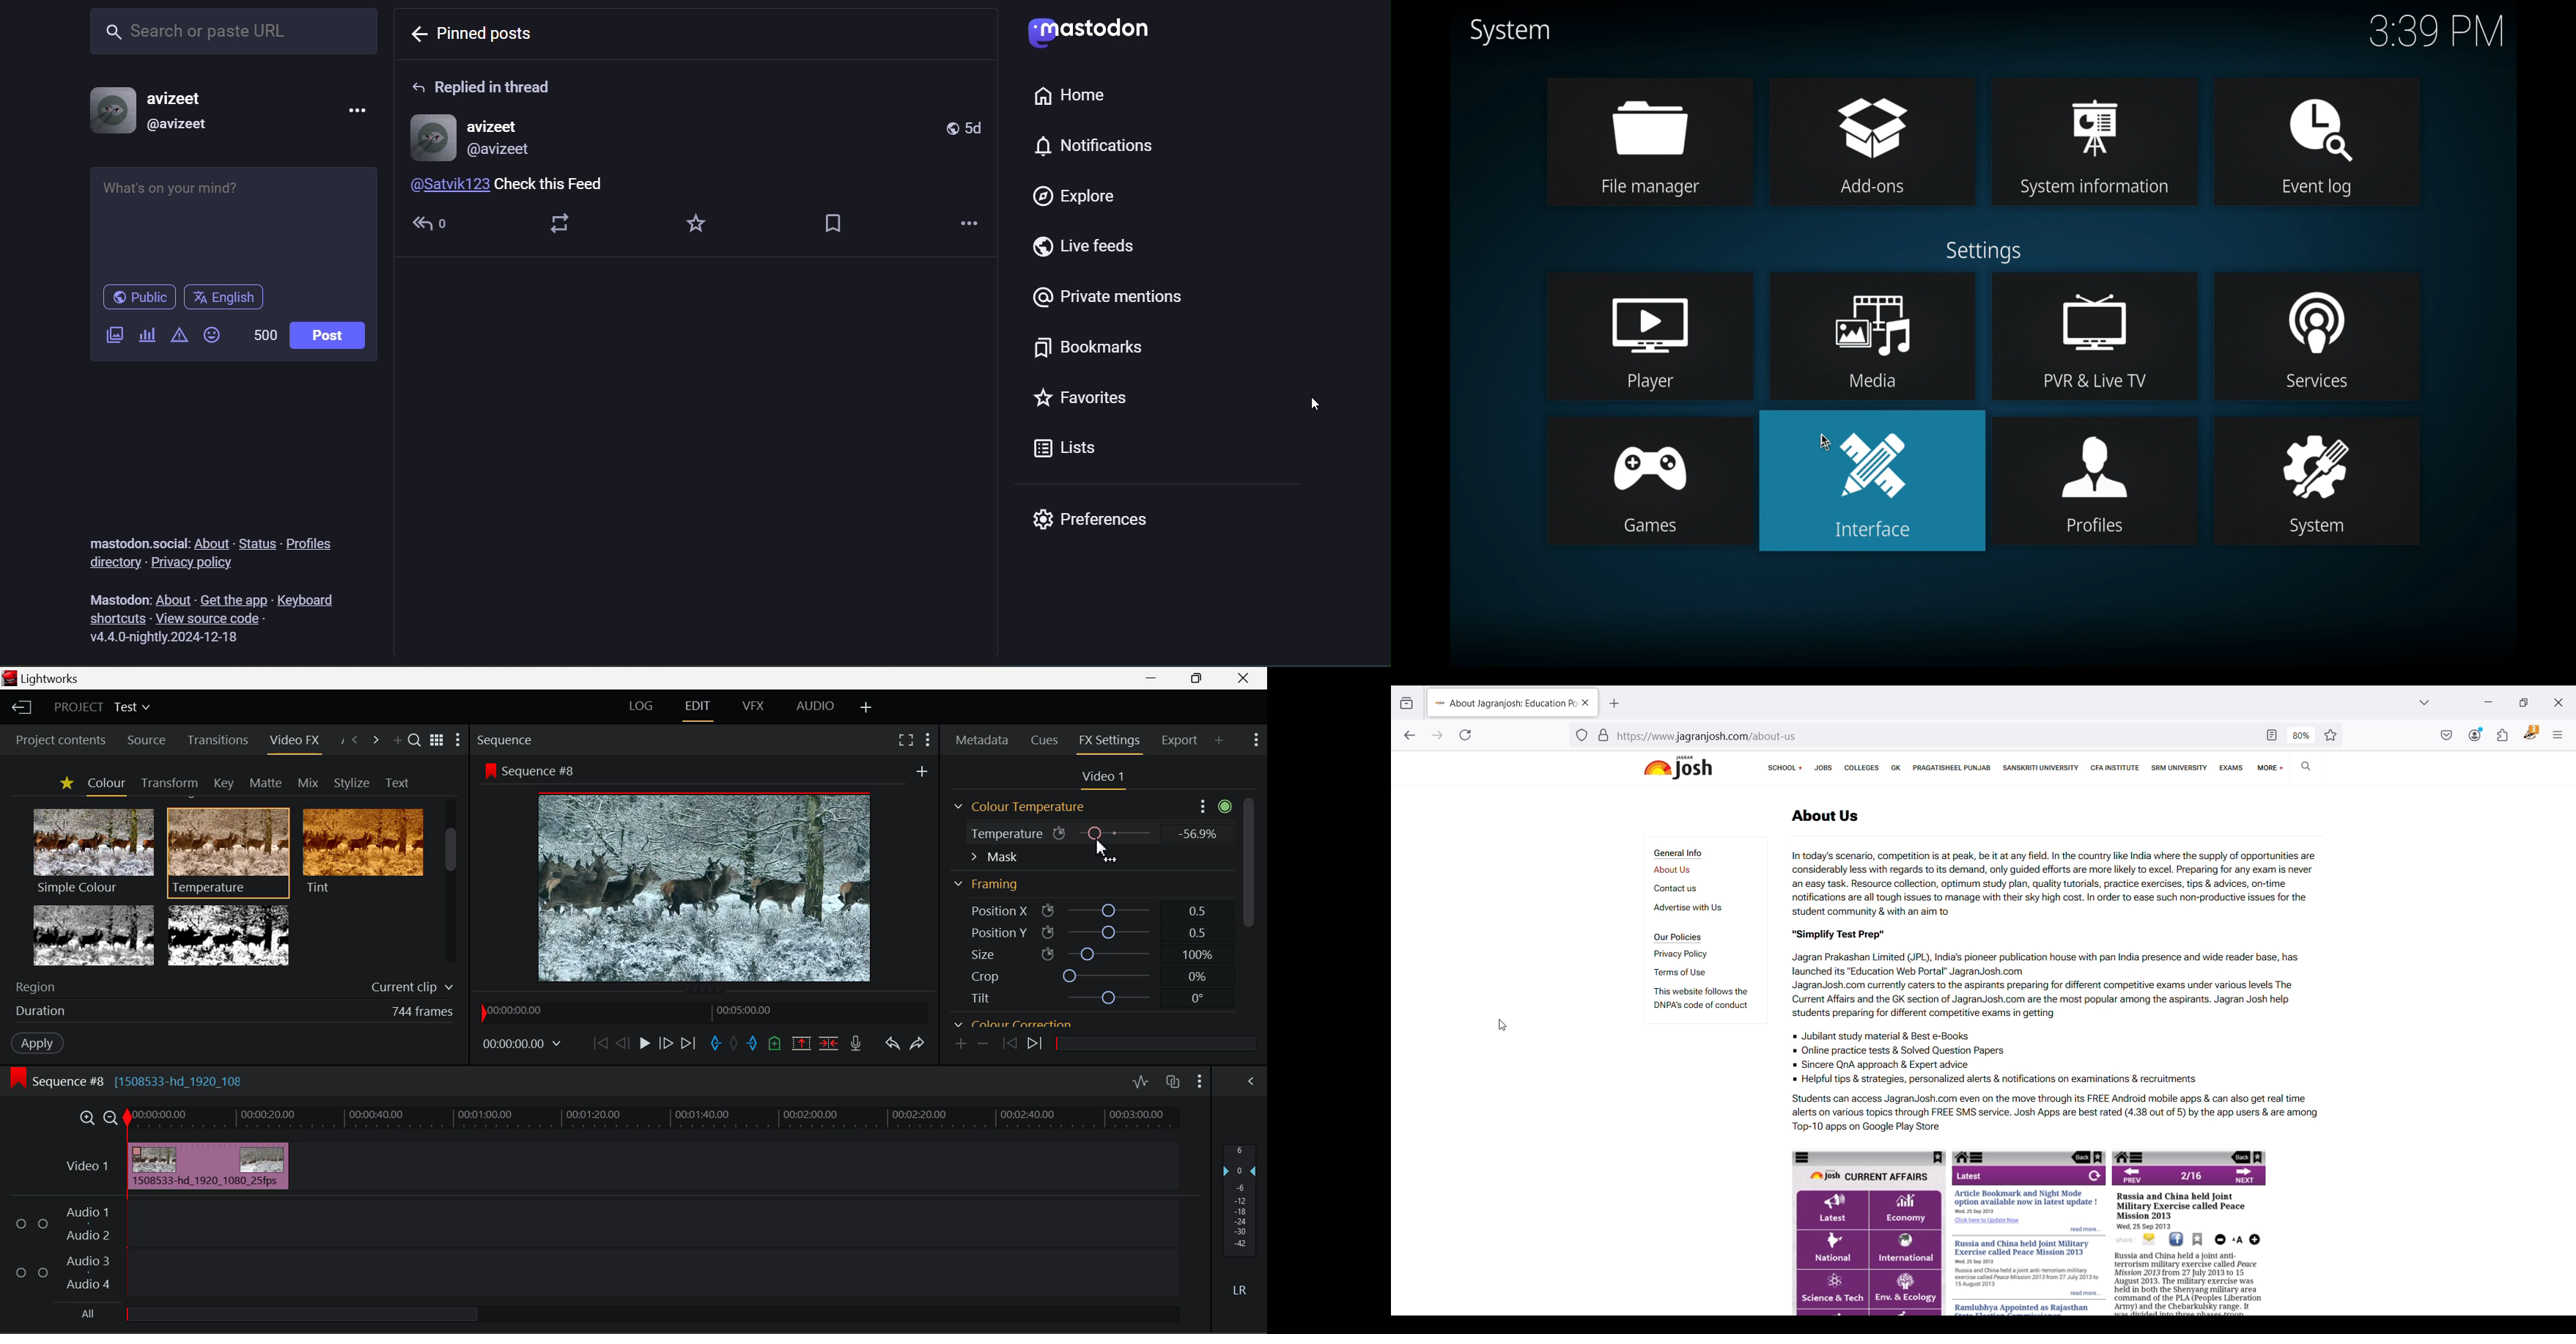  What do you see at coordinates (831, 1043) in the screenshot?
I see `Delte/Cut` at bounding box center [831, 1043].